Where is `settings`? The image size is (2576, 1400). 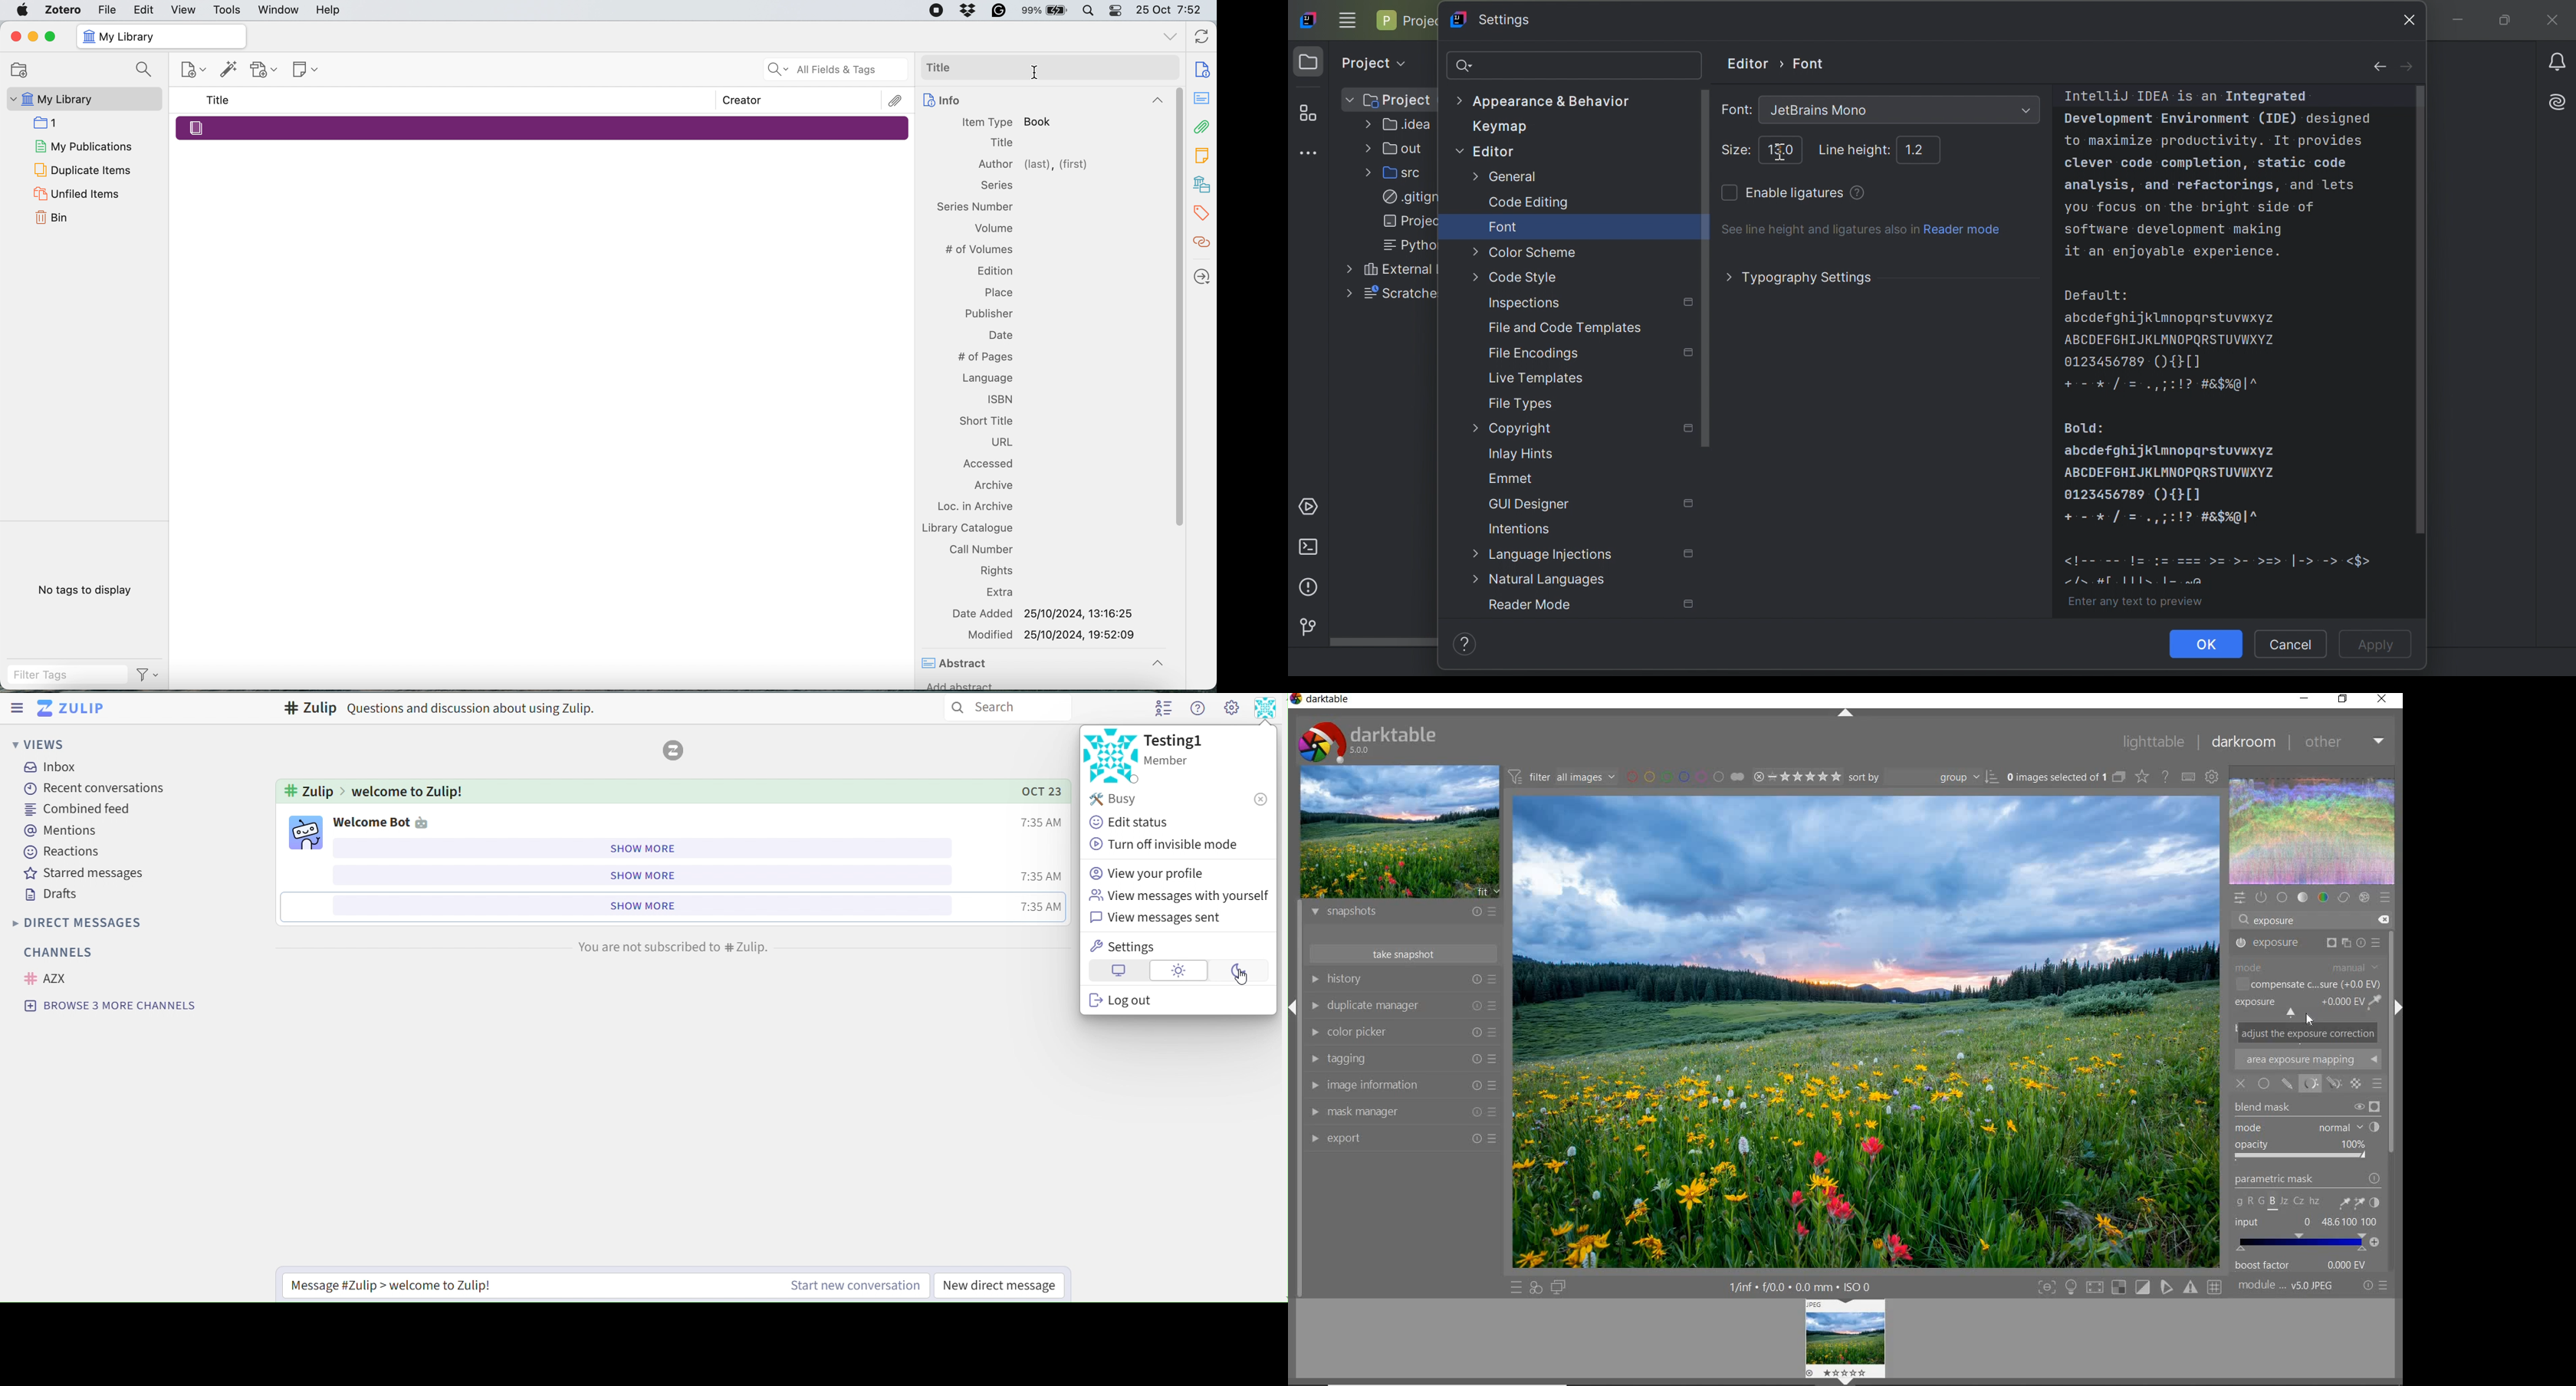 settings is located at coordinates (1126, 947).